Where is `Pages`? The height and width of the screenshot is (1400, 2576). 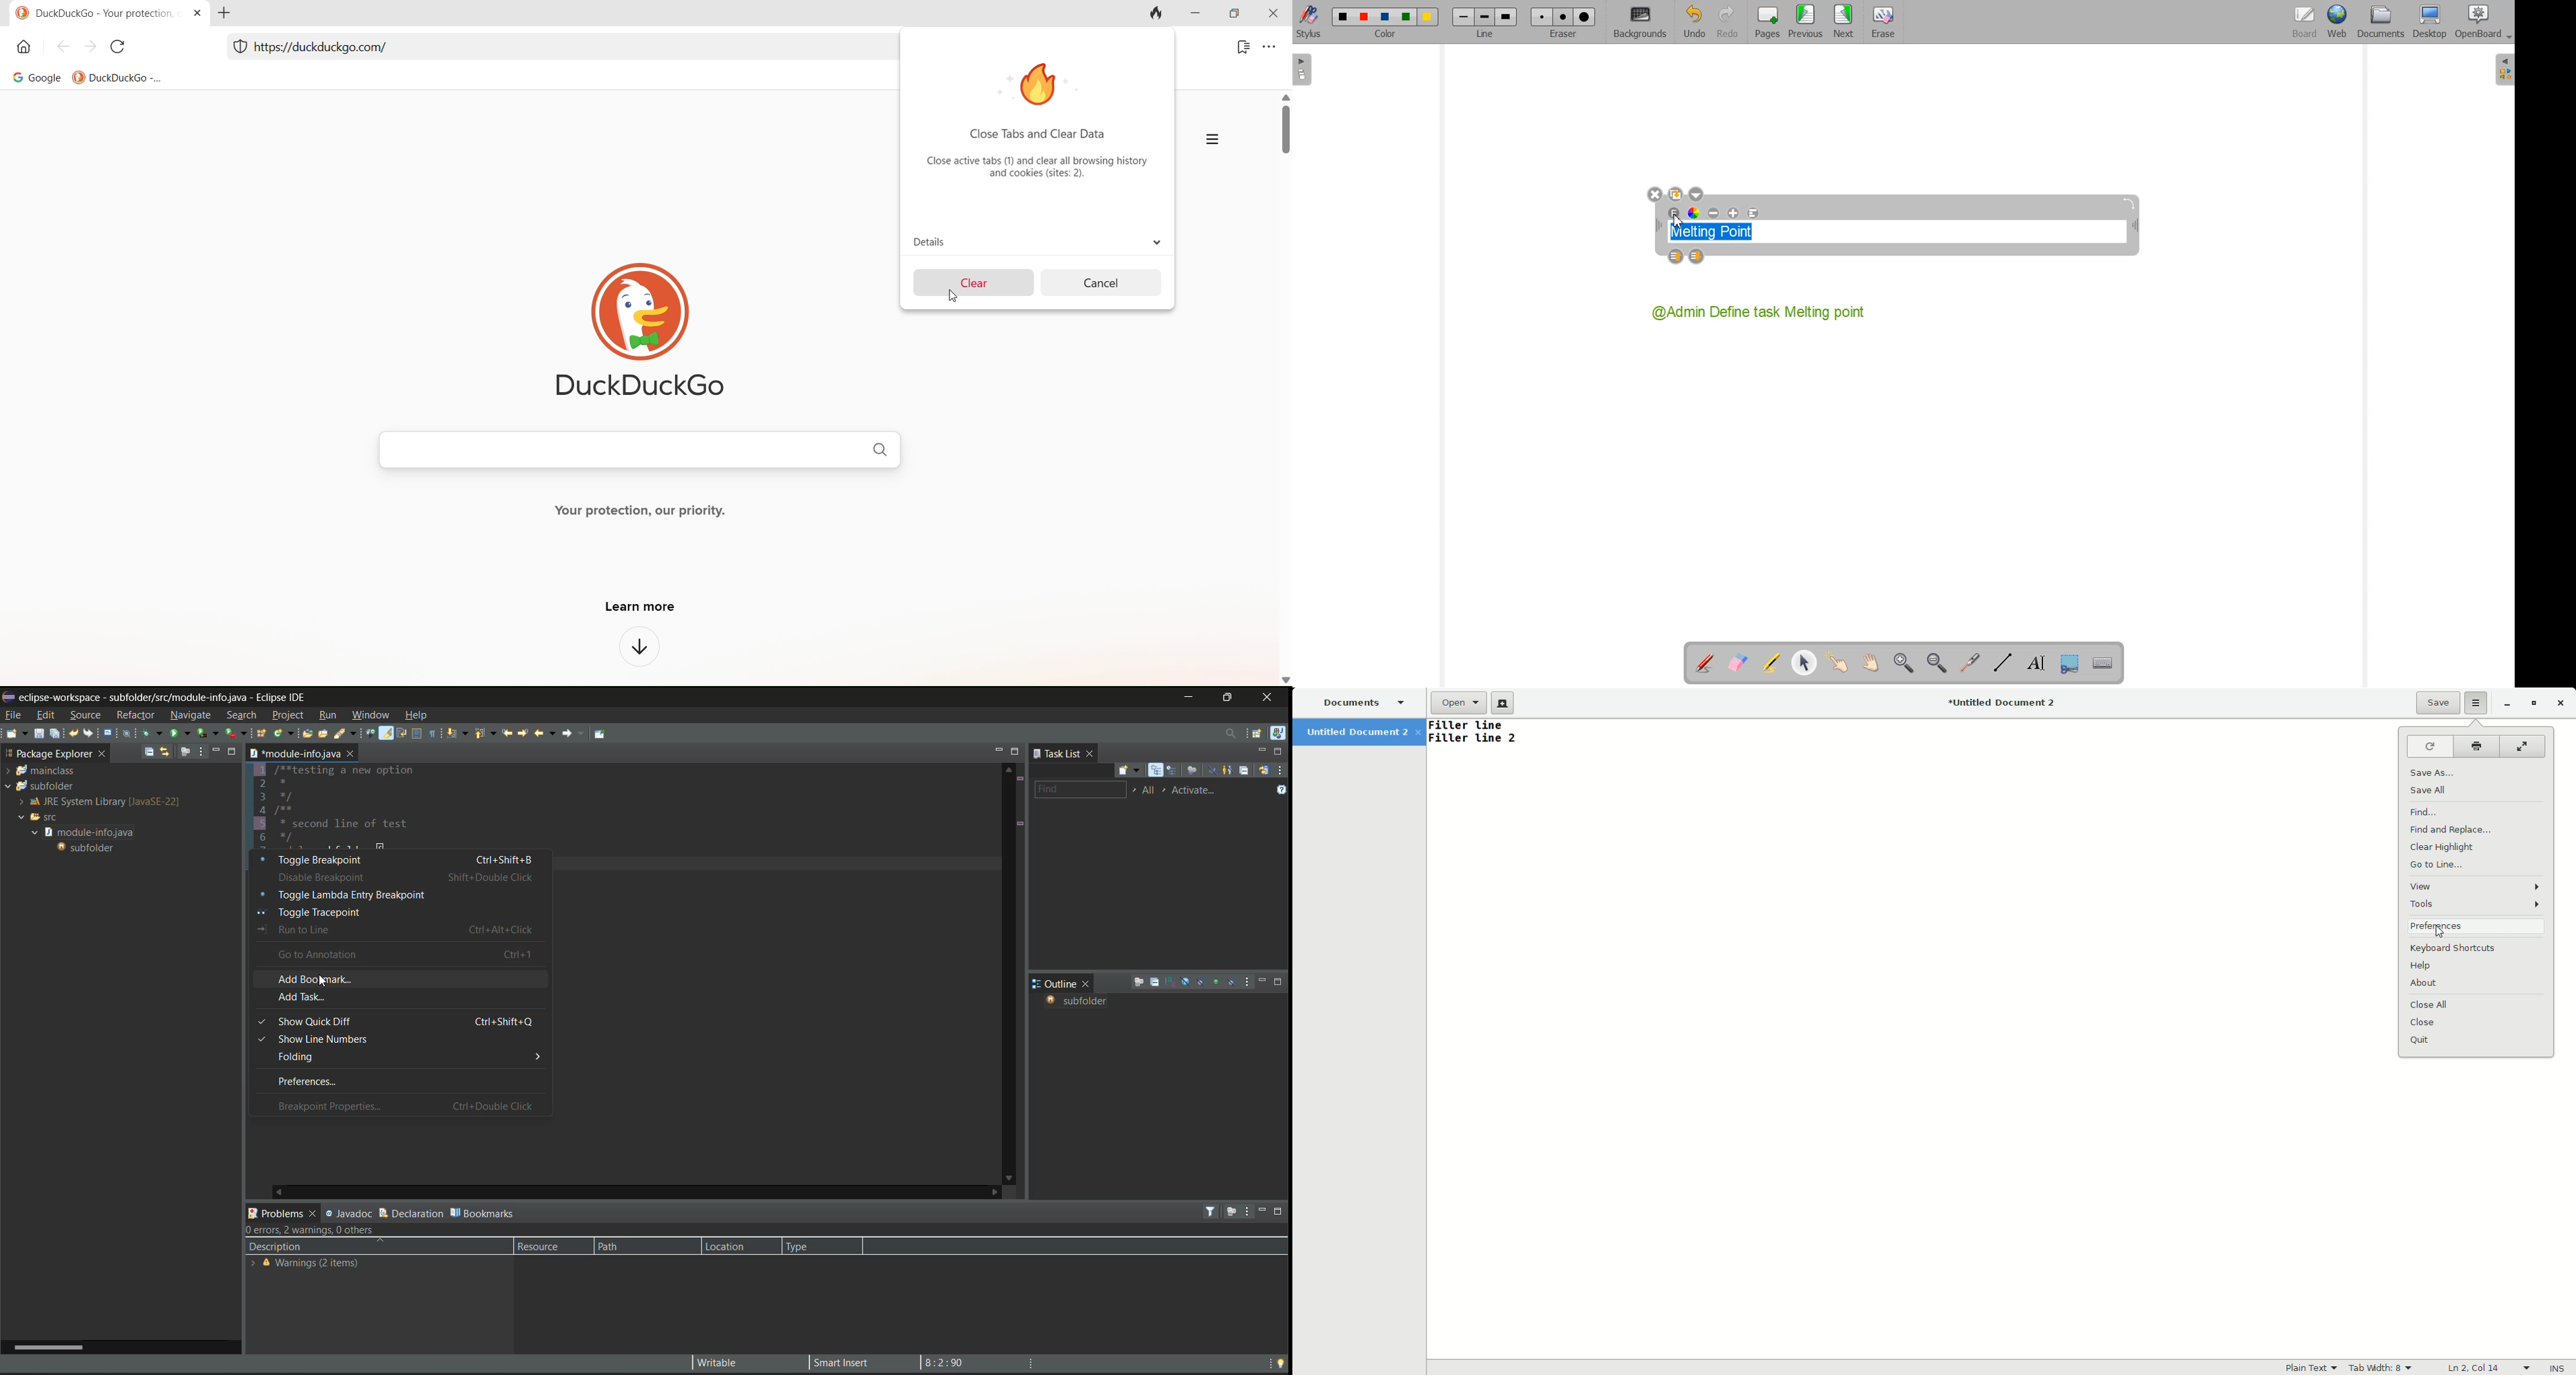 Pages is located at coordinates (1765, 22).